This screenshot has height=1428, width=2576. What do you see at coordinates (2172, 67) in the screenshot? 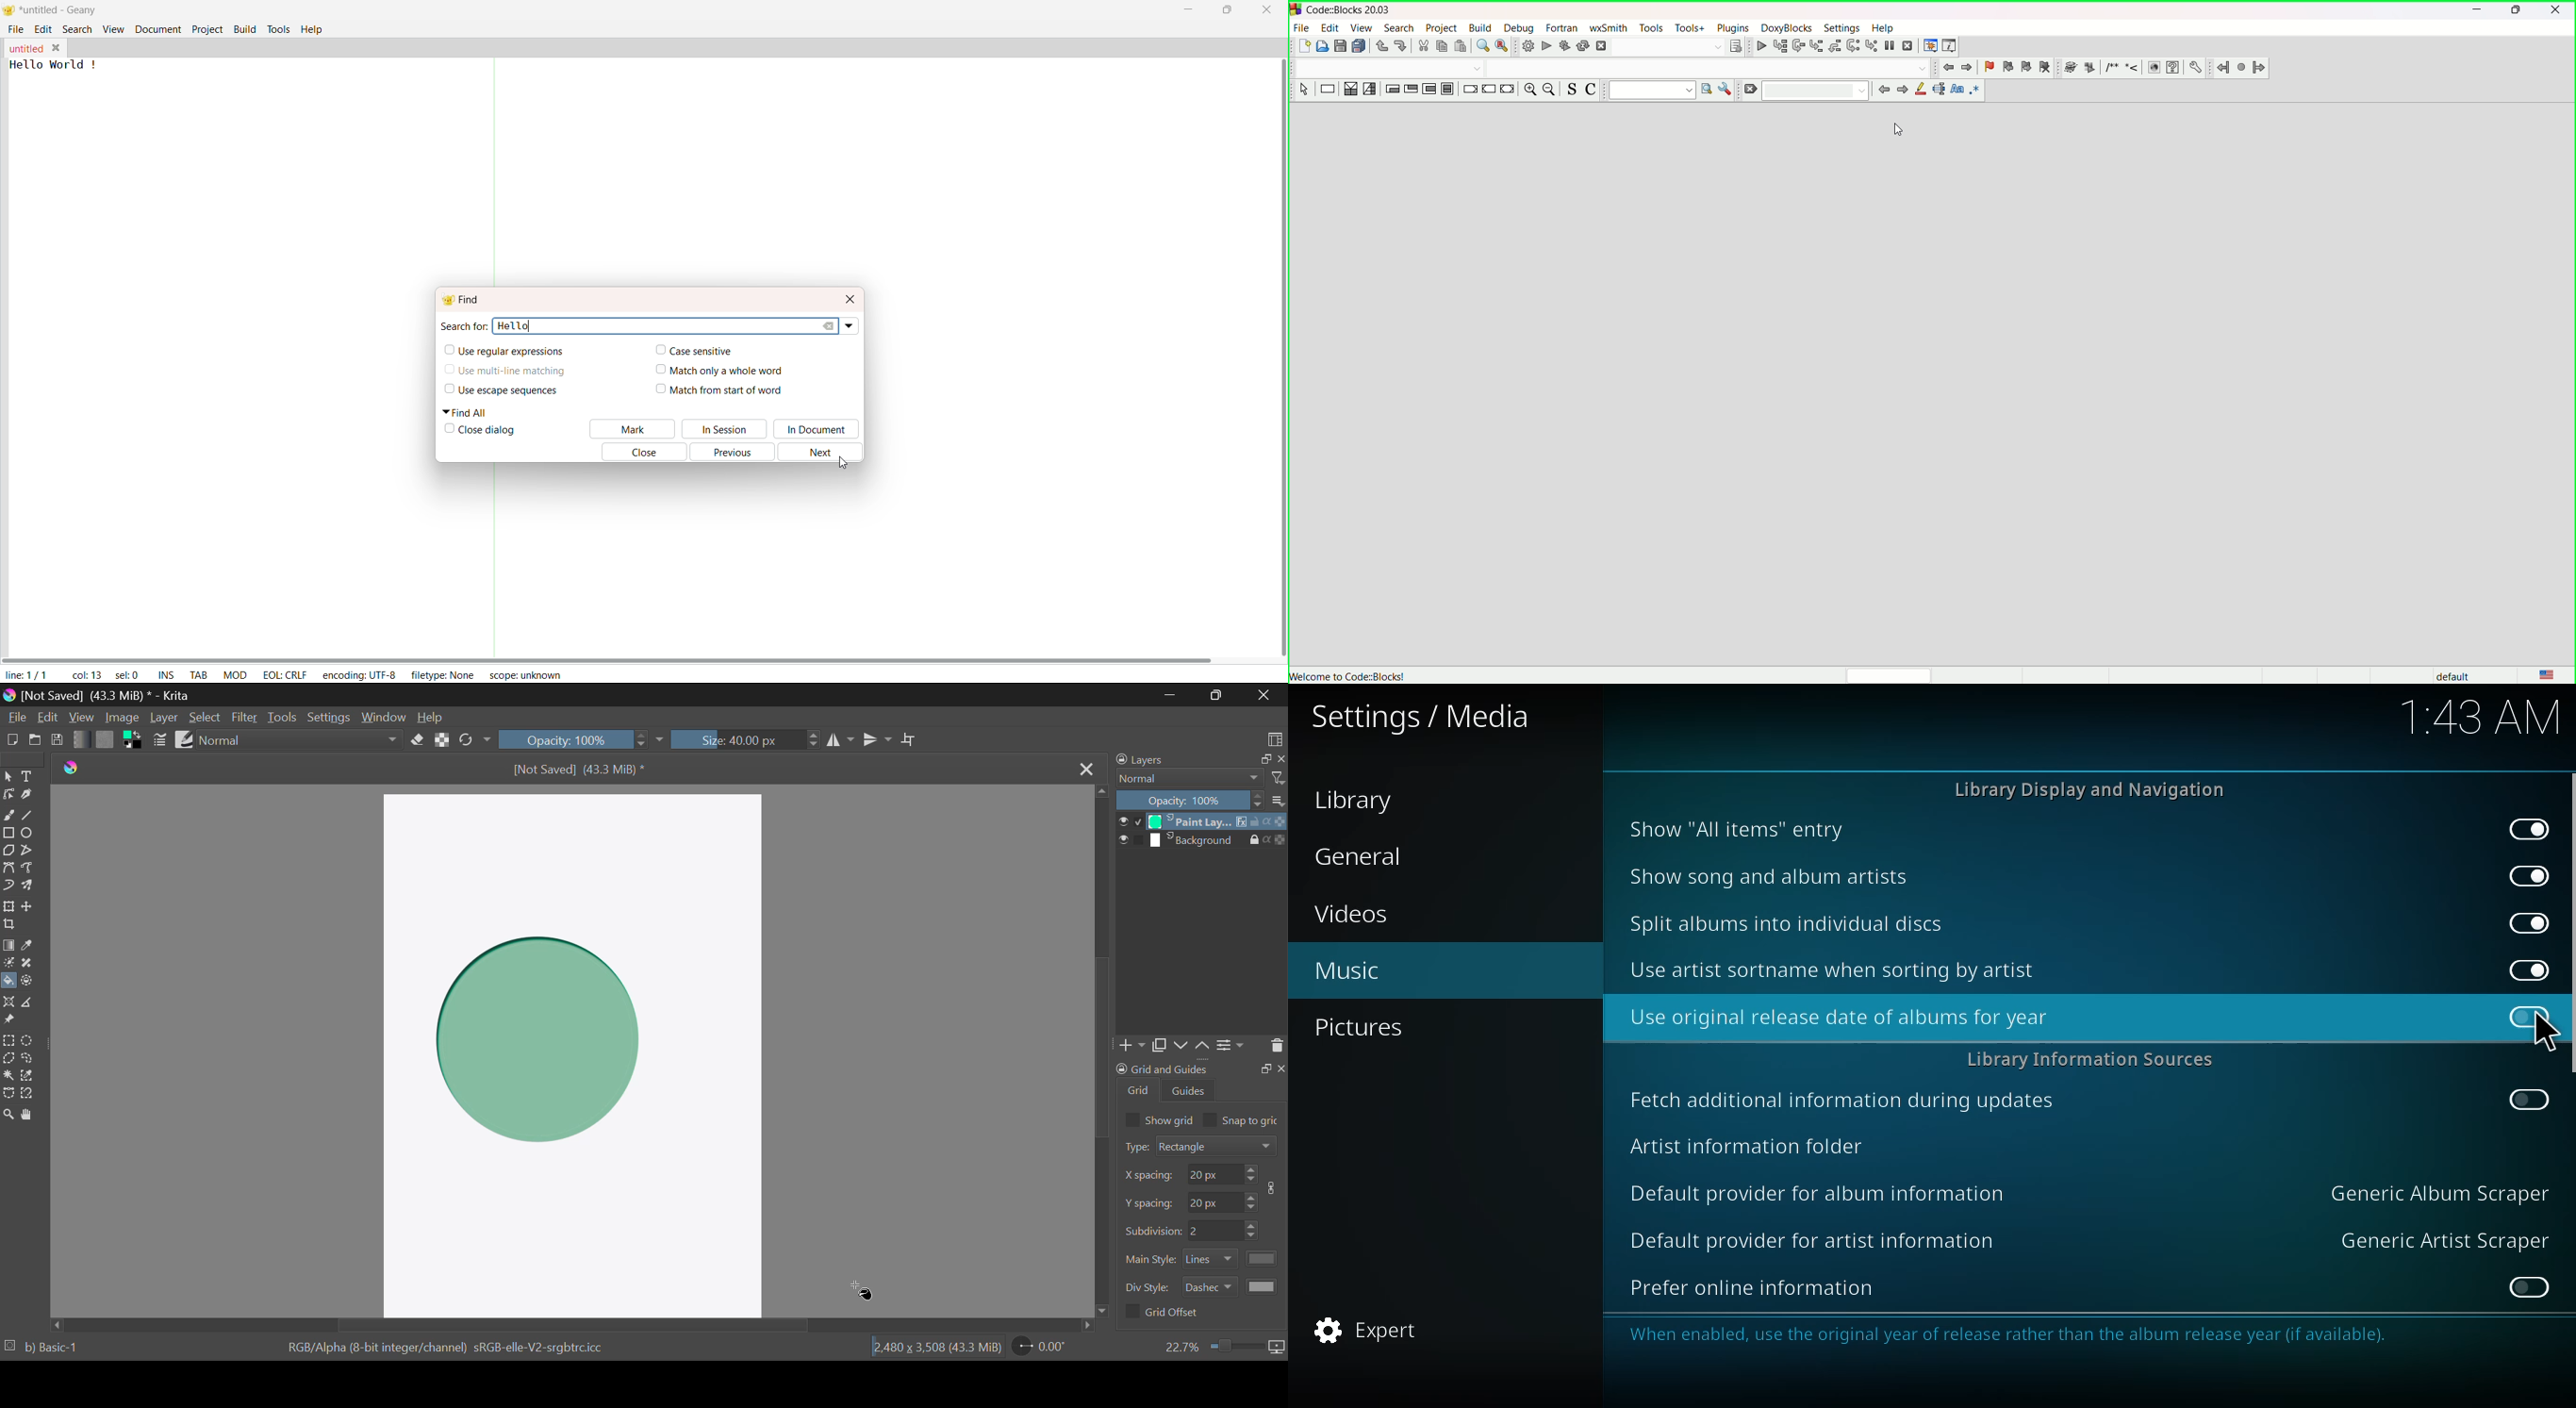
I see `HTML help` at bounding box center [2172, 67].